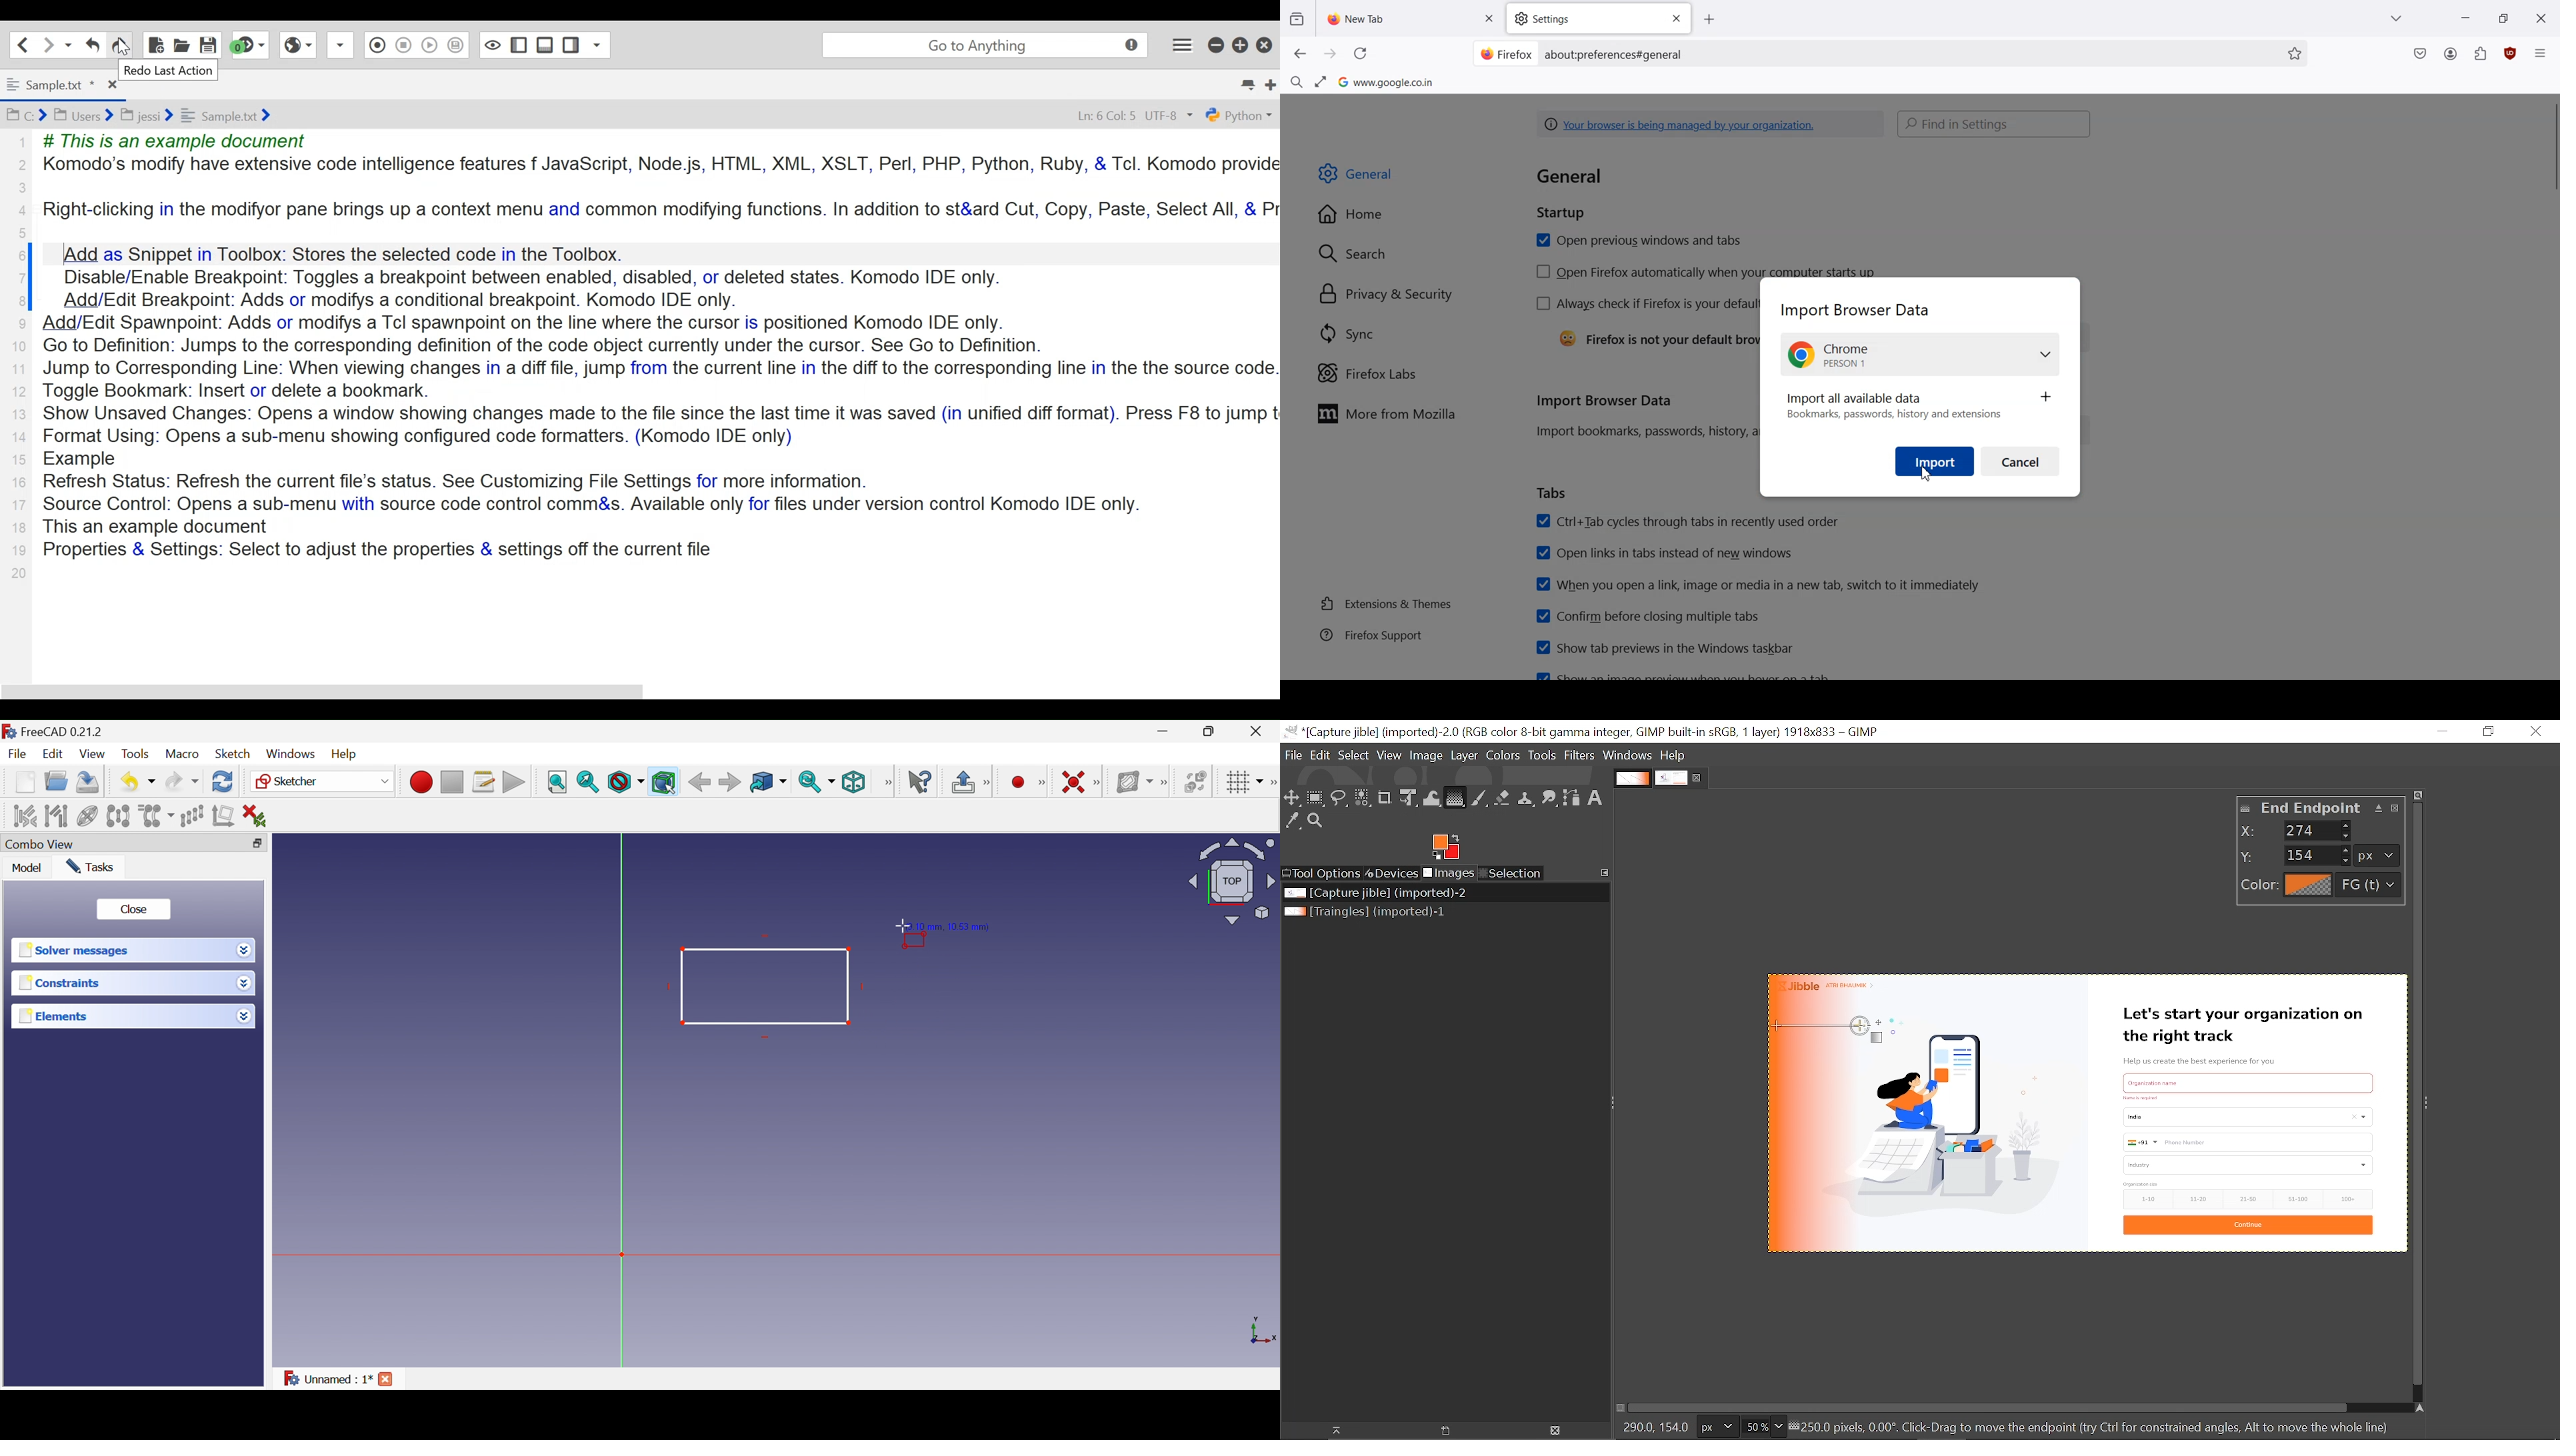 This screenshot has width=2576, height=1456. I want to click on Firefox Support, so click(1371, 635).